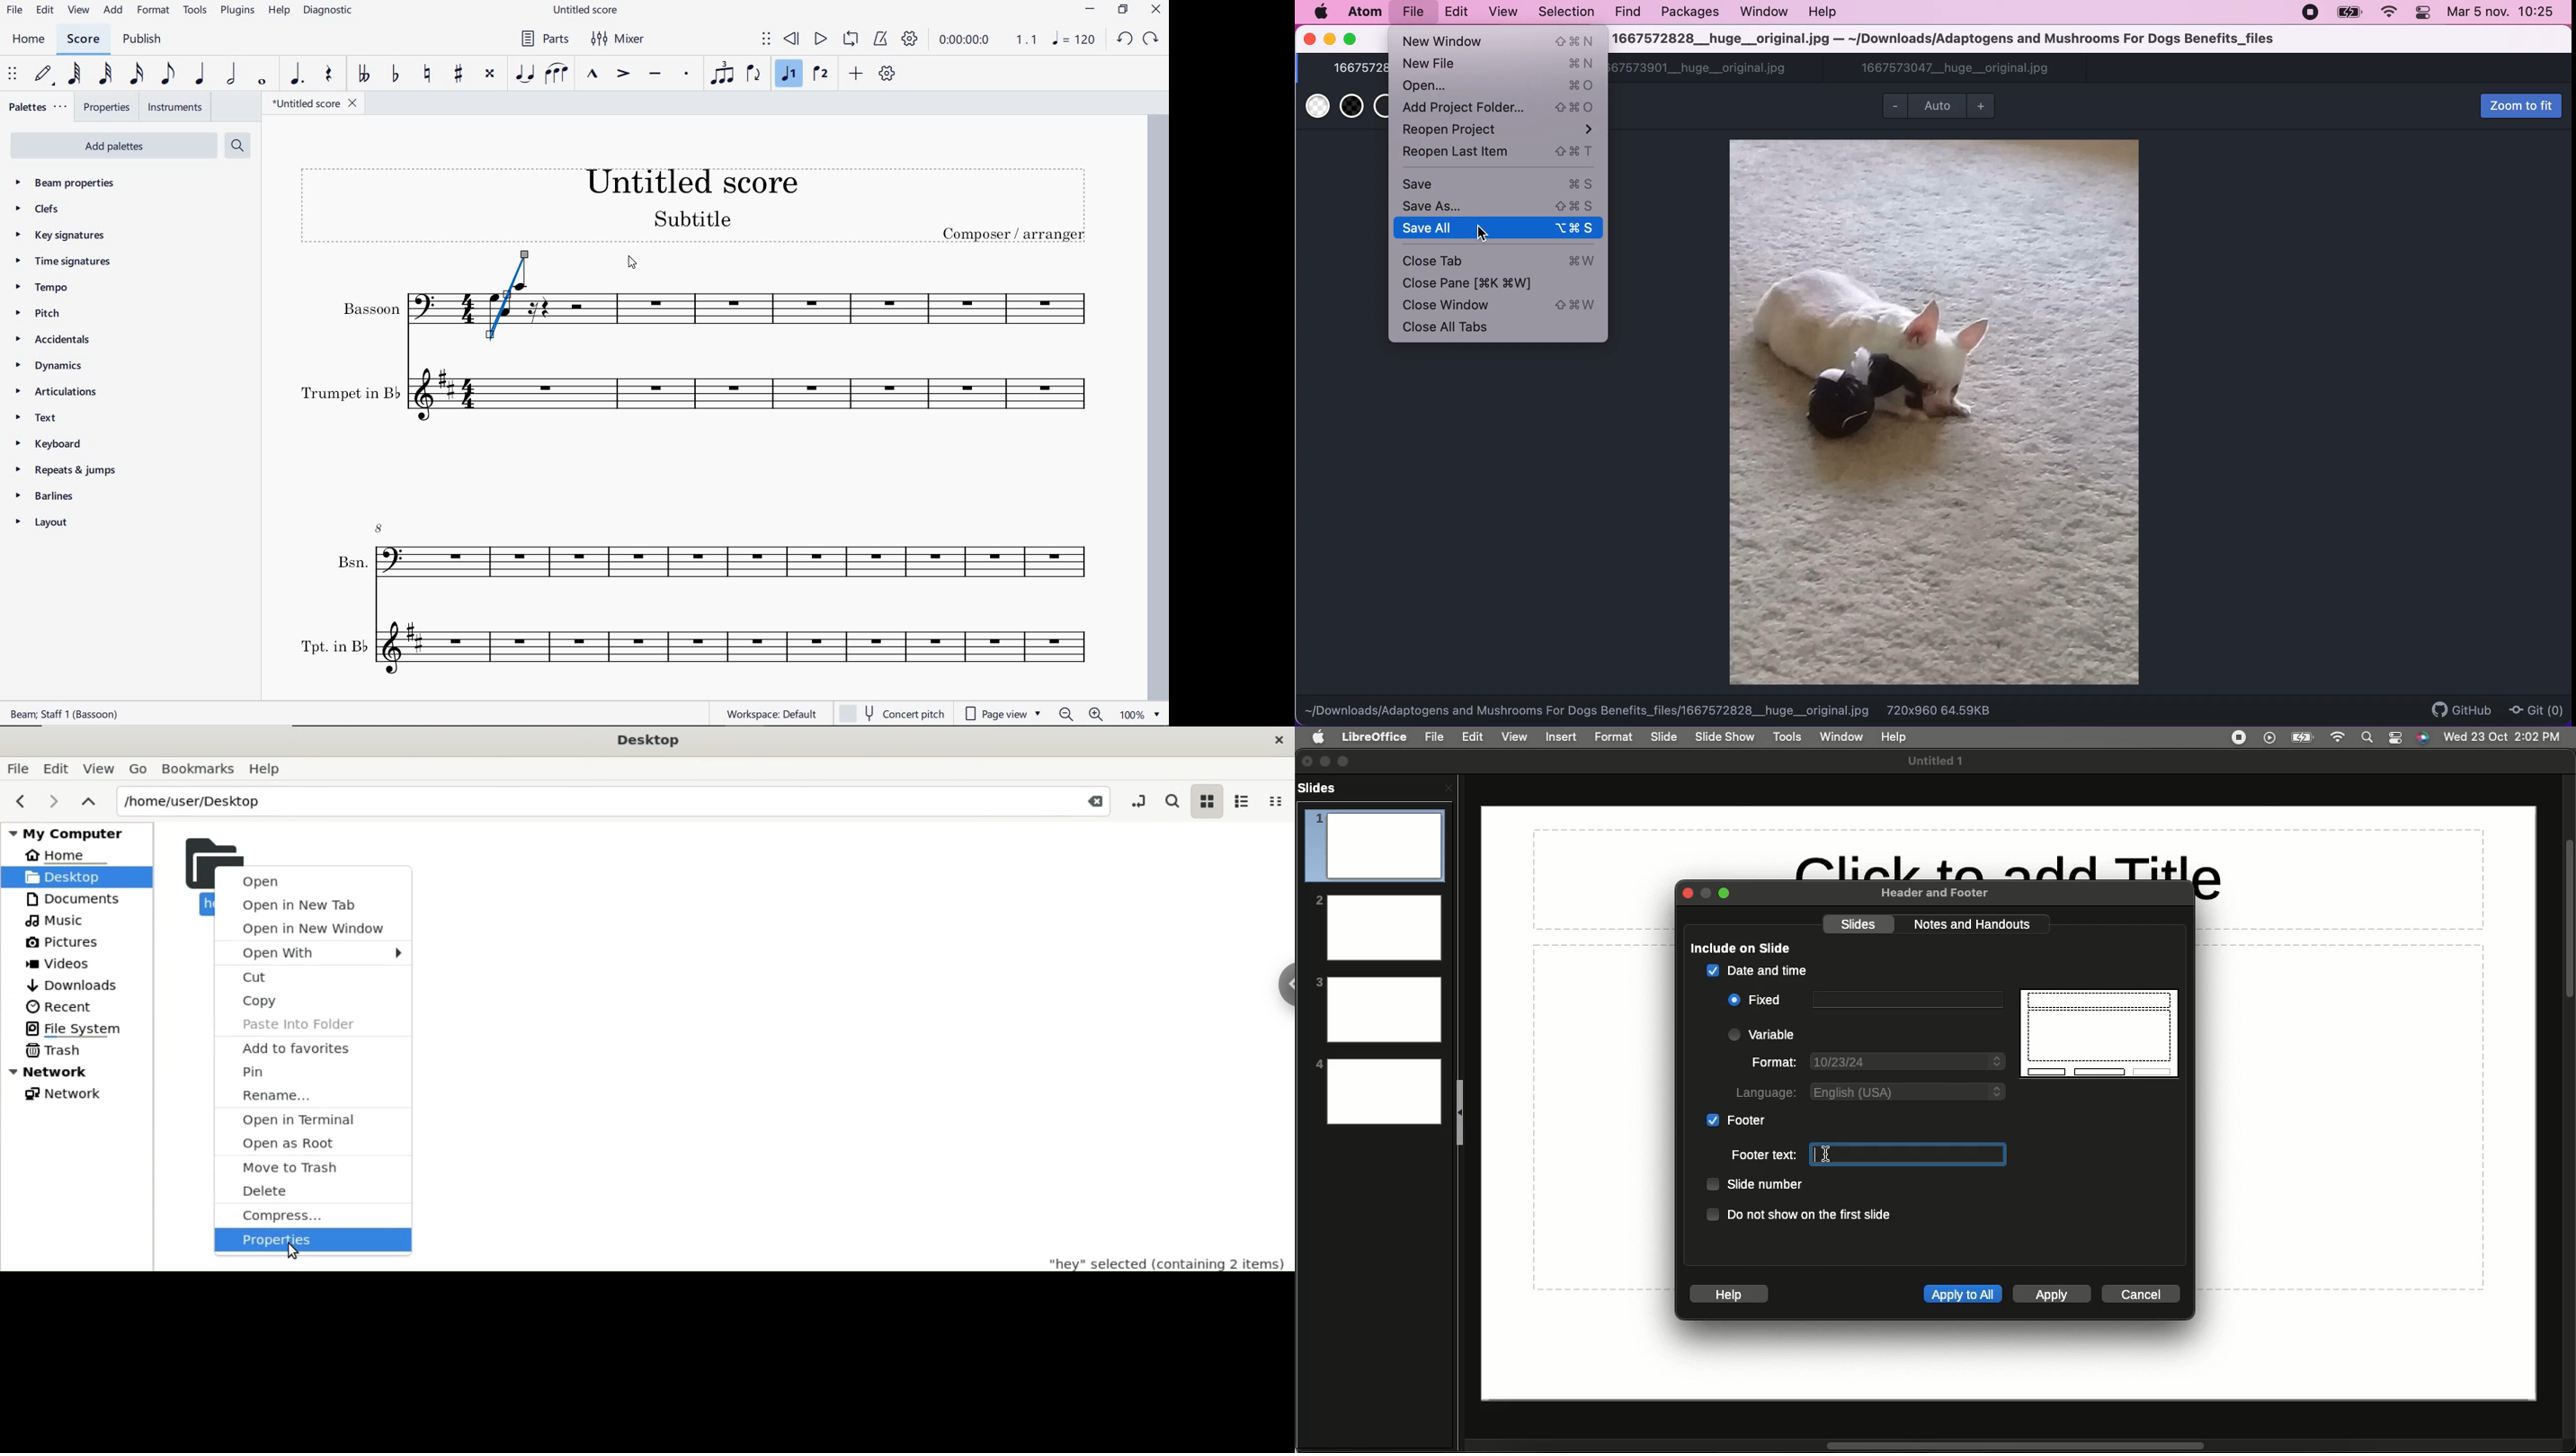 This screenshot has width=2576, height=1456. I want to click on panel control, so click(2424, 13).